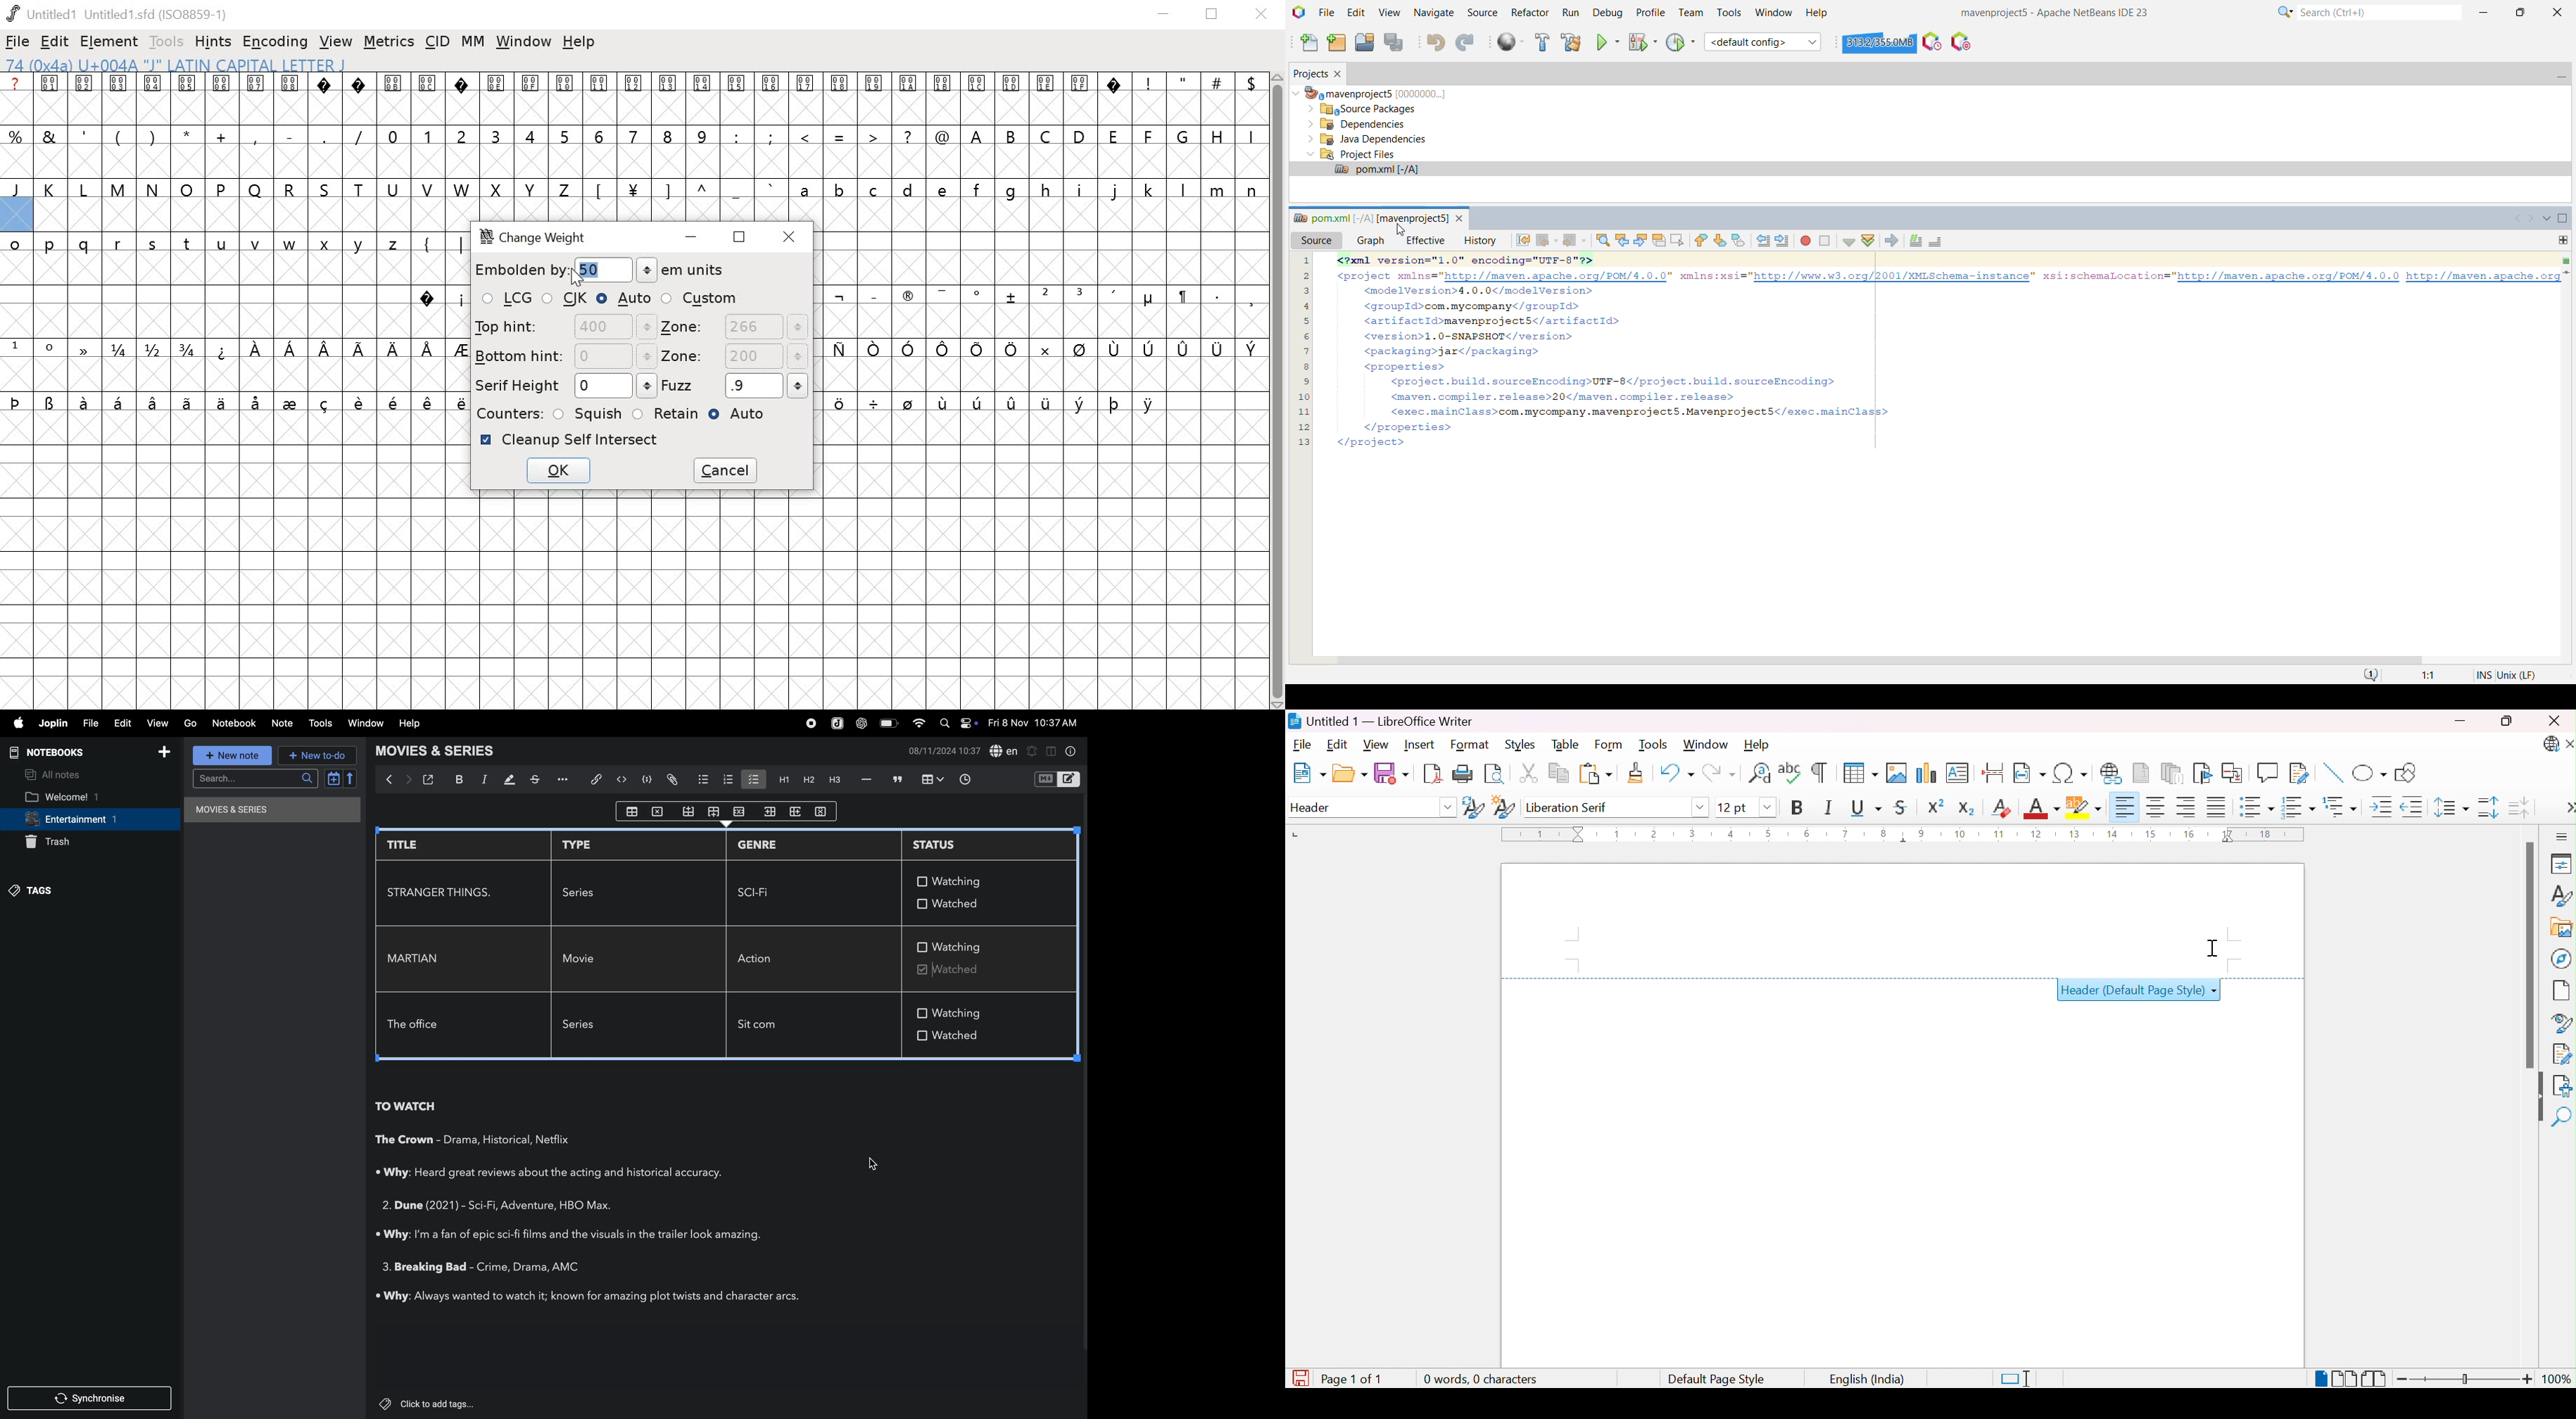  Describe the element at coordinates (1707, 745) in the screenshot. I see `Window` at that location.